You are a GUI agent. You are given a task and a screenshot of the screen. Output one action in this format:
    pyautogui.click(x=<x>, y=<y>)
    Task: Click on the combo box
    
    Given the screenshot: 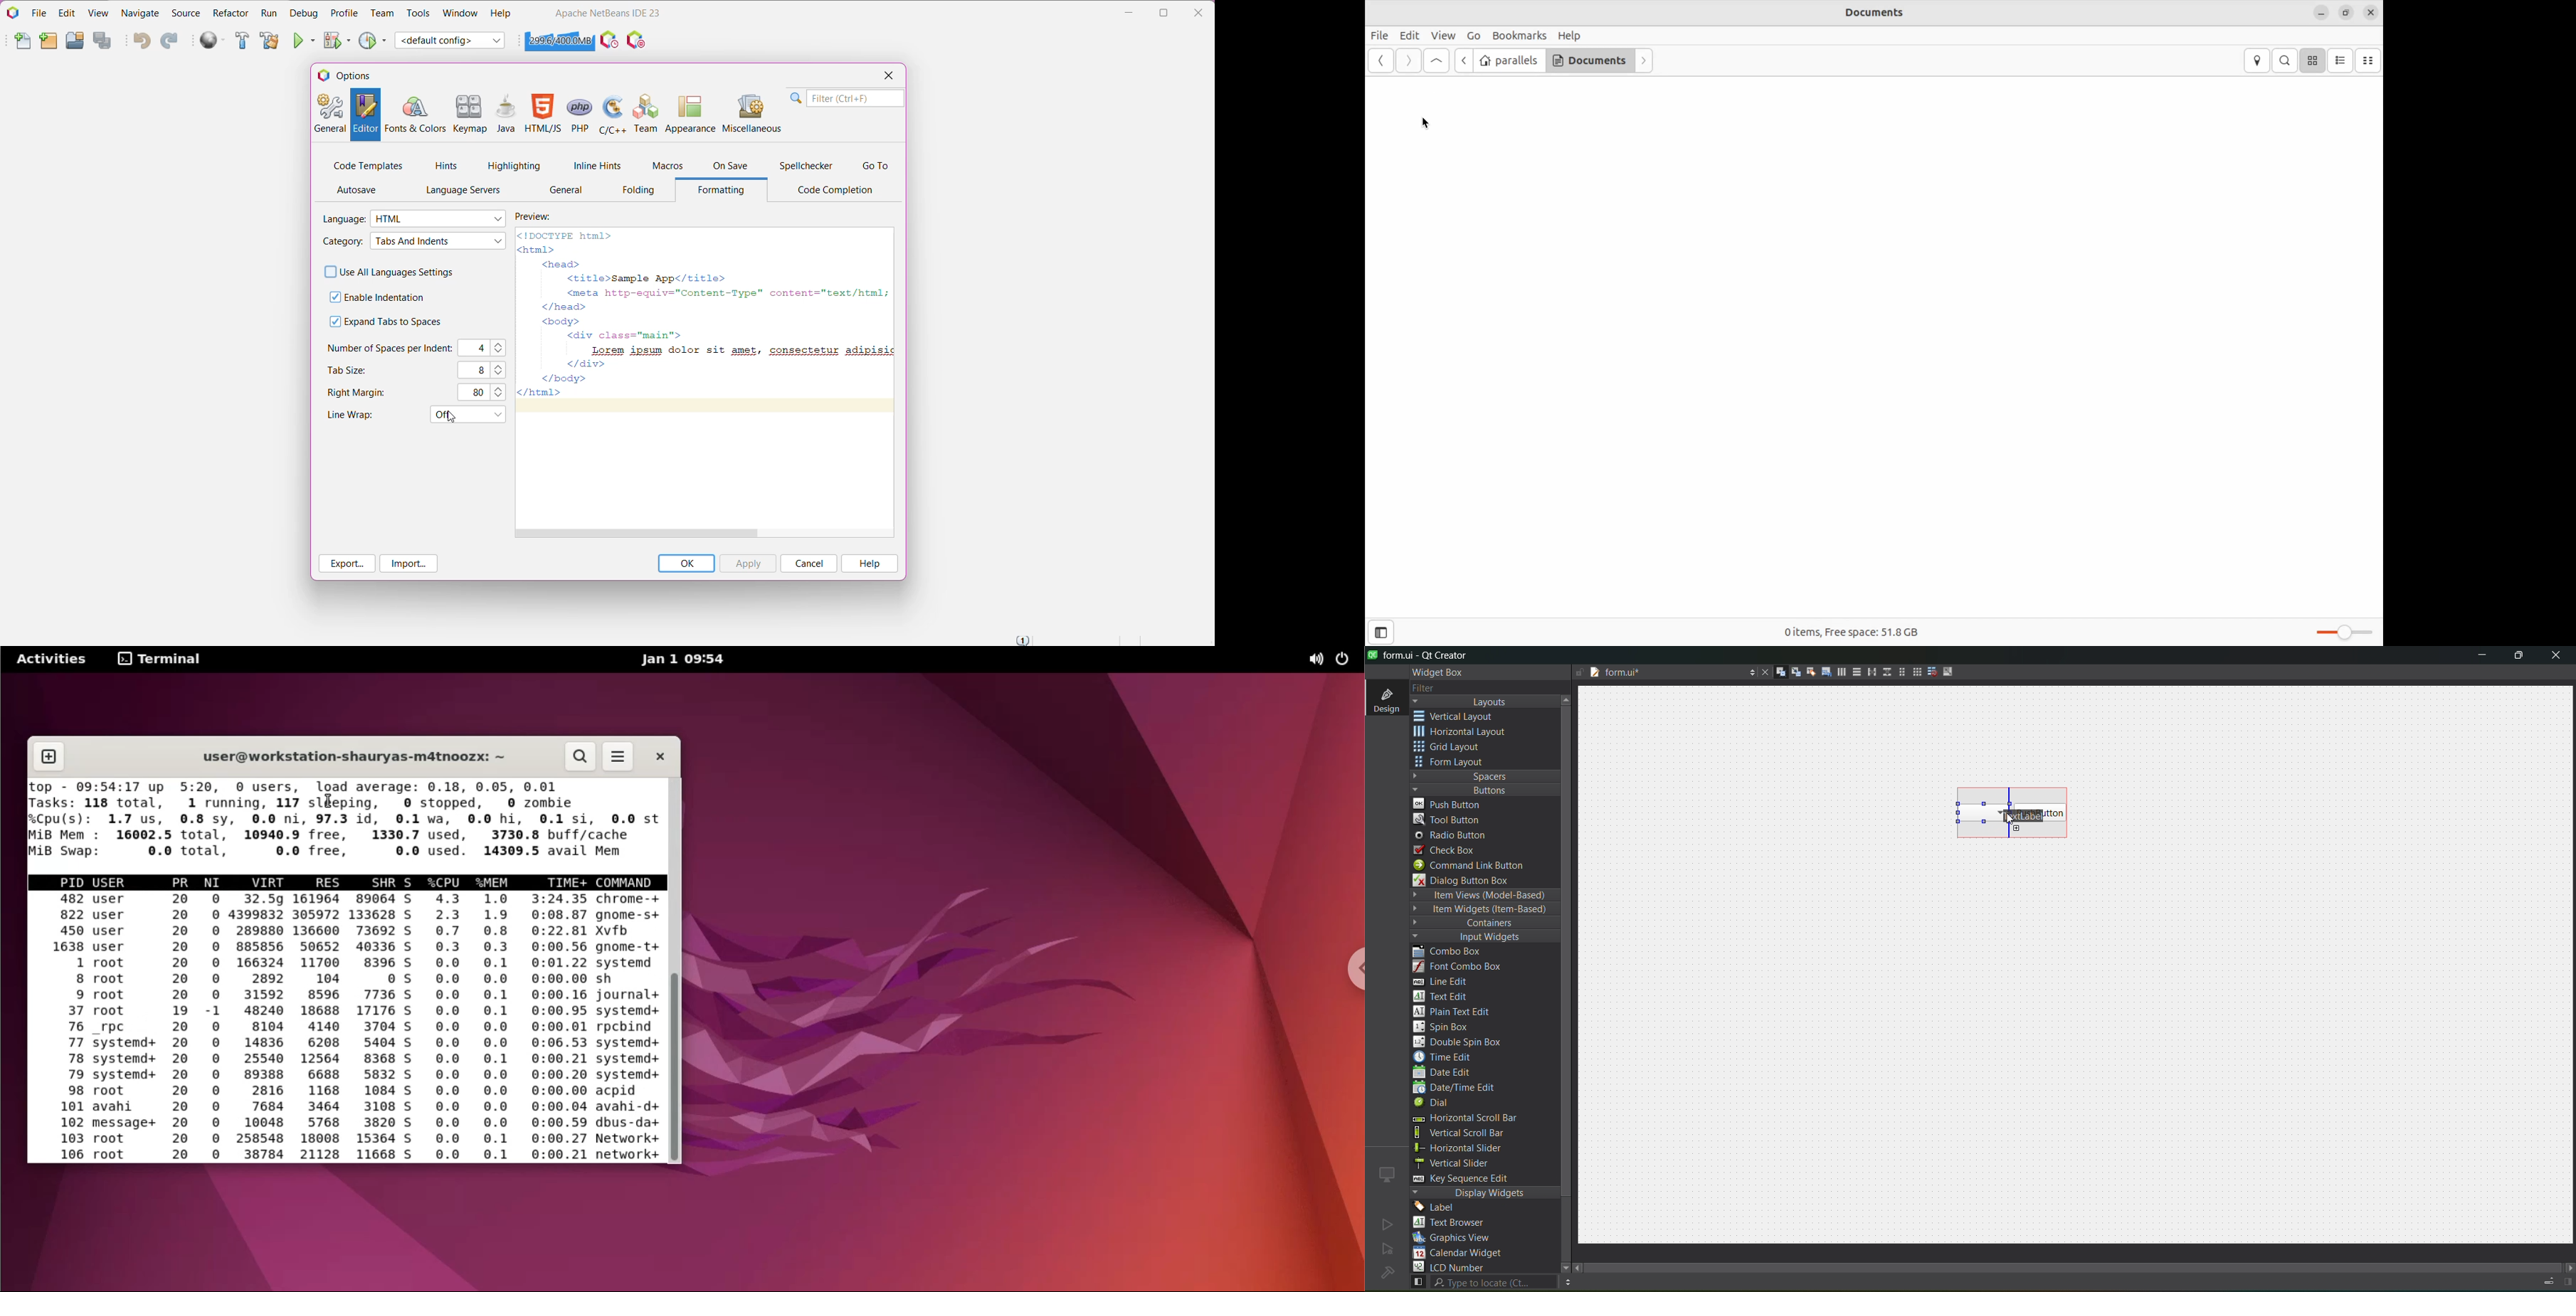 What is the action you would take?
    pyautogui.click(x=1974, y=813)
    